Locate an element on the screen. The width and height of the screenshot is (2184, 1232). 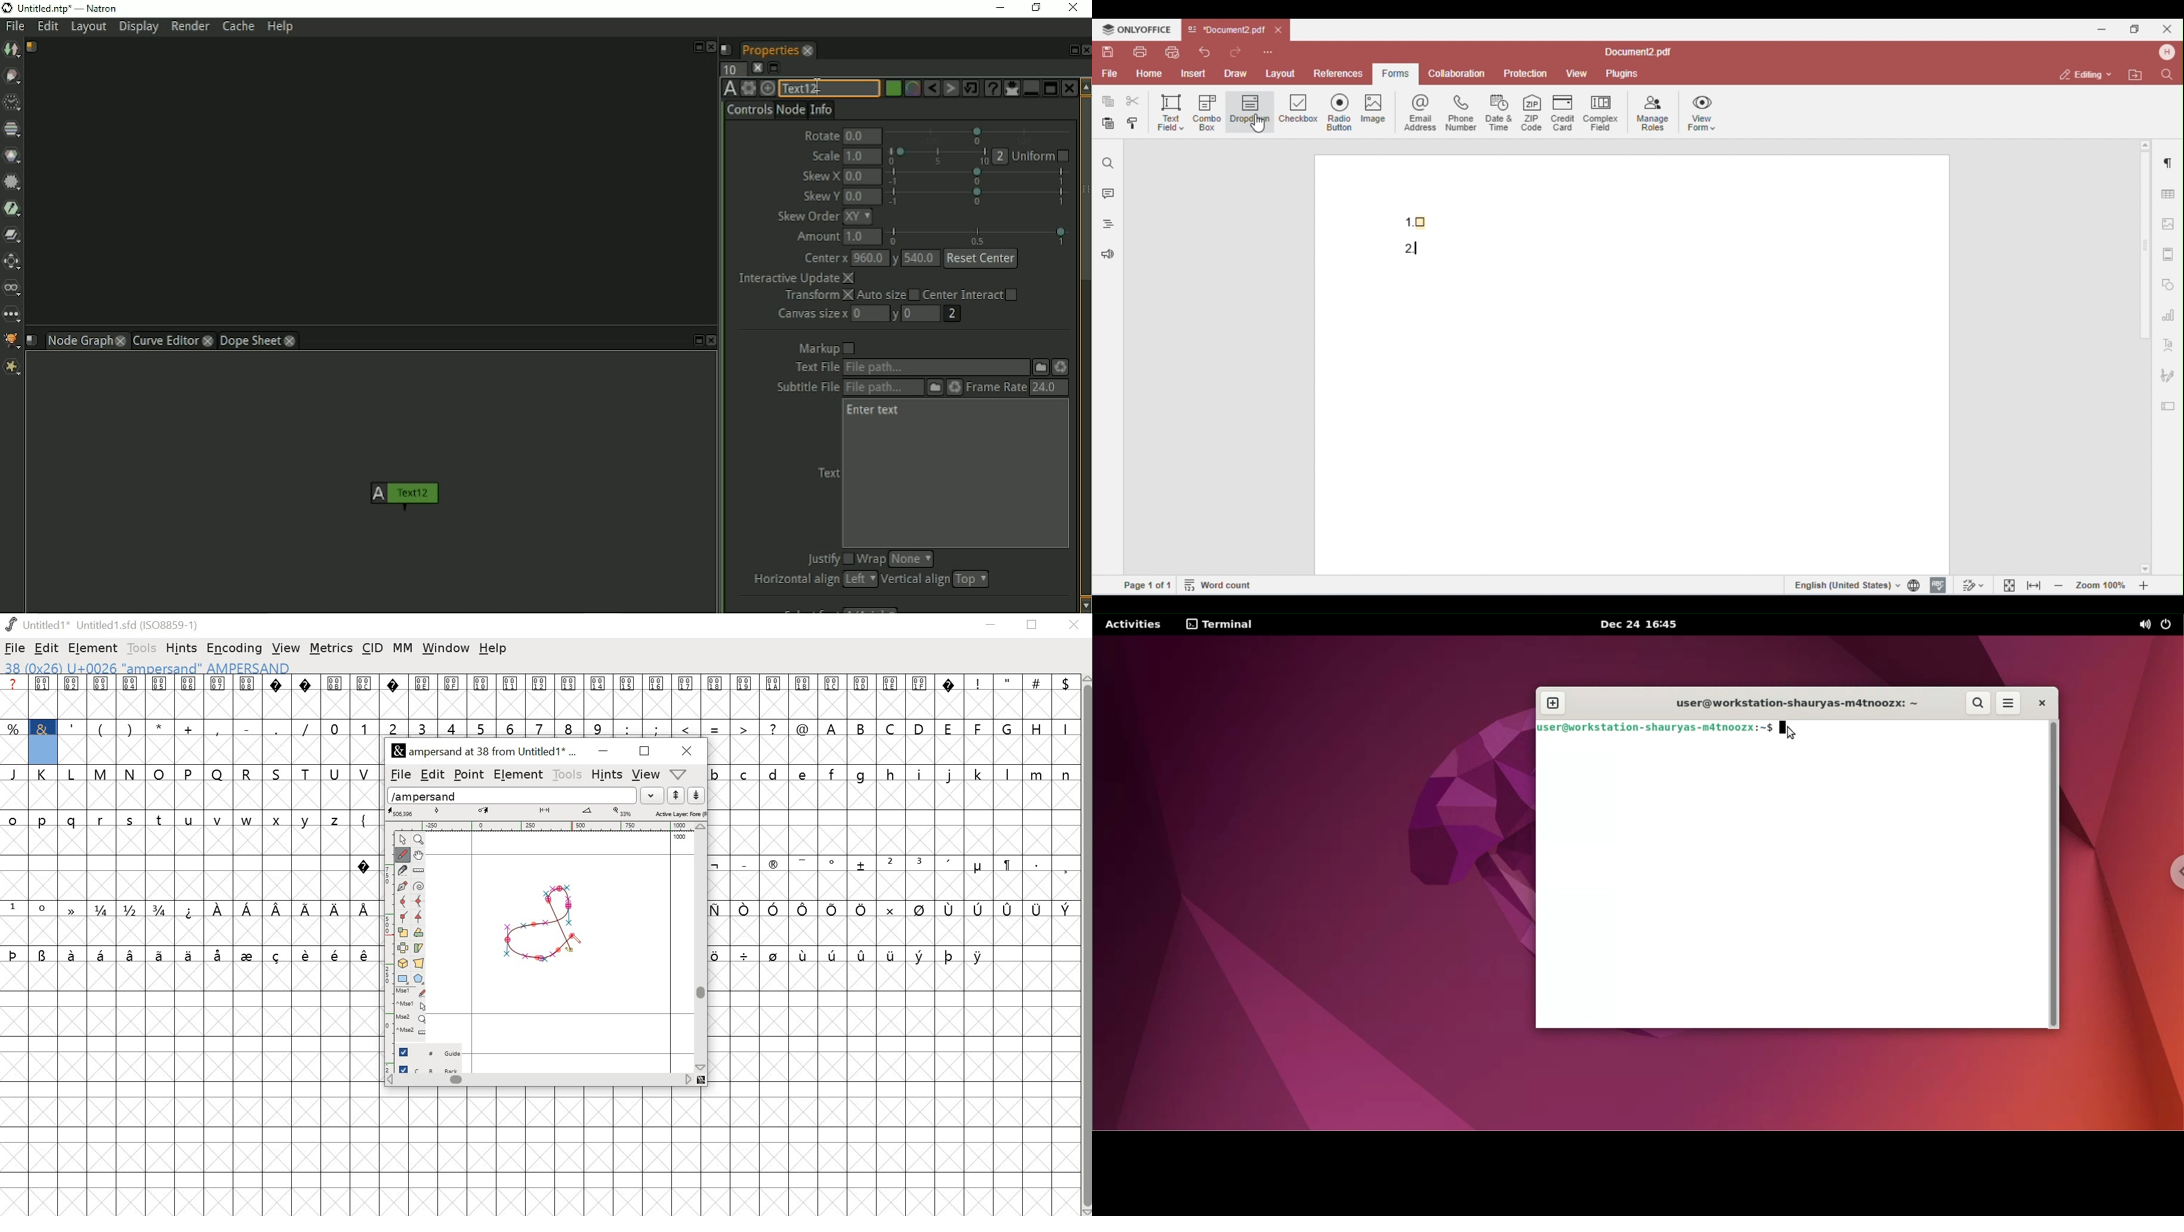
k is located at coordinates (977, 774).